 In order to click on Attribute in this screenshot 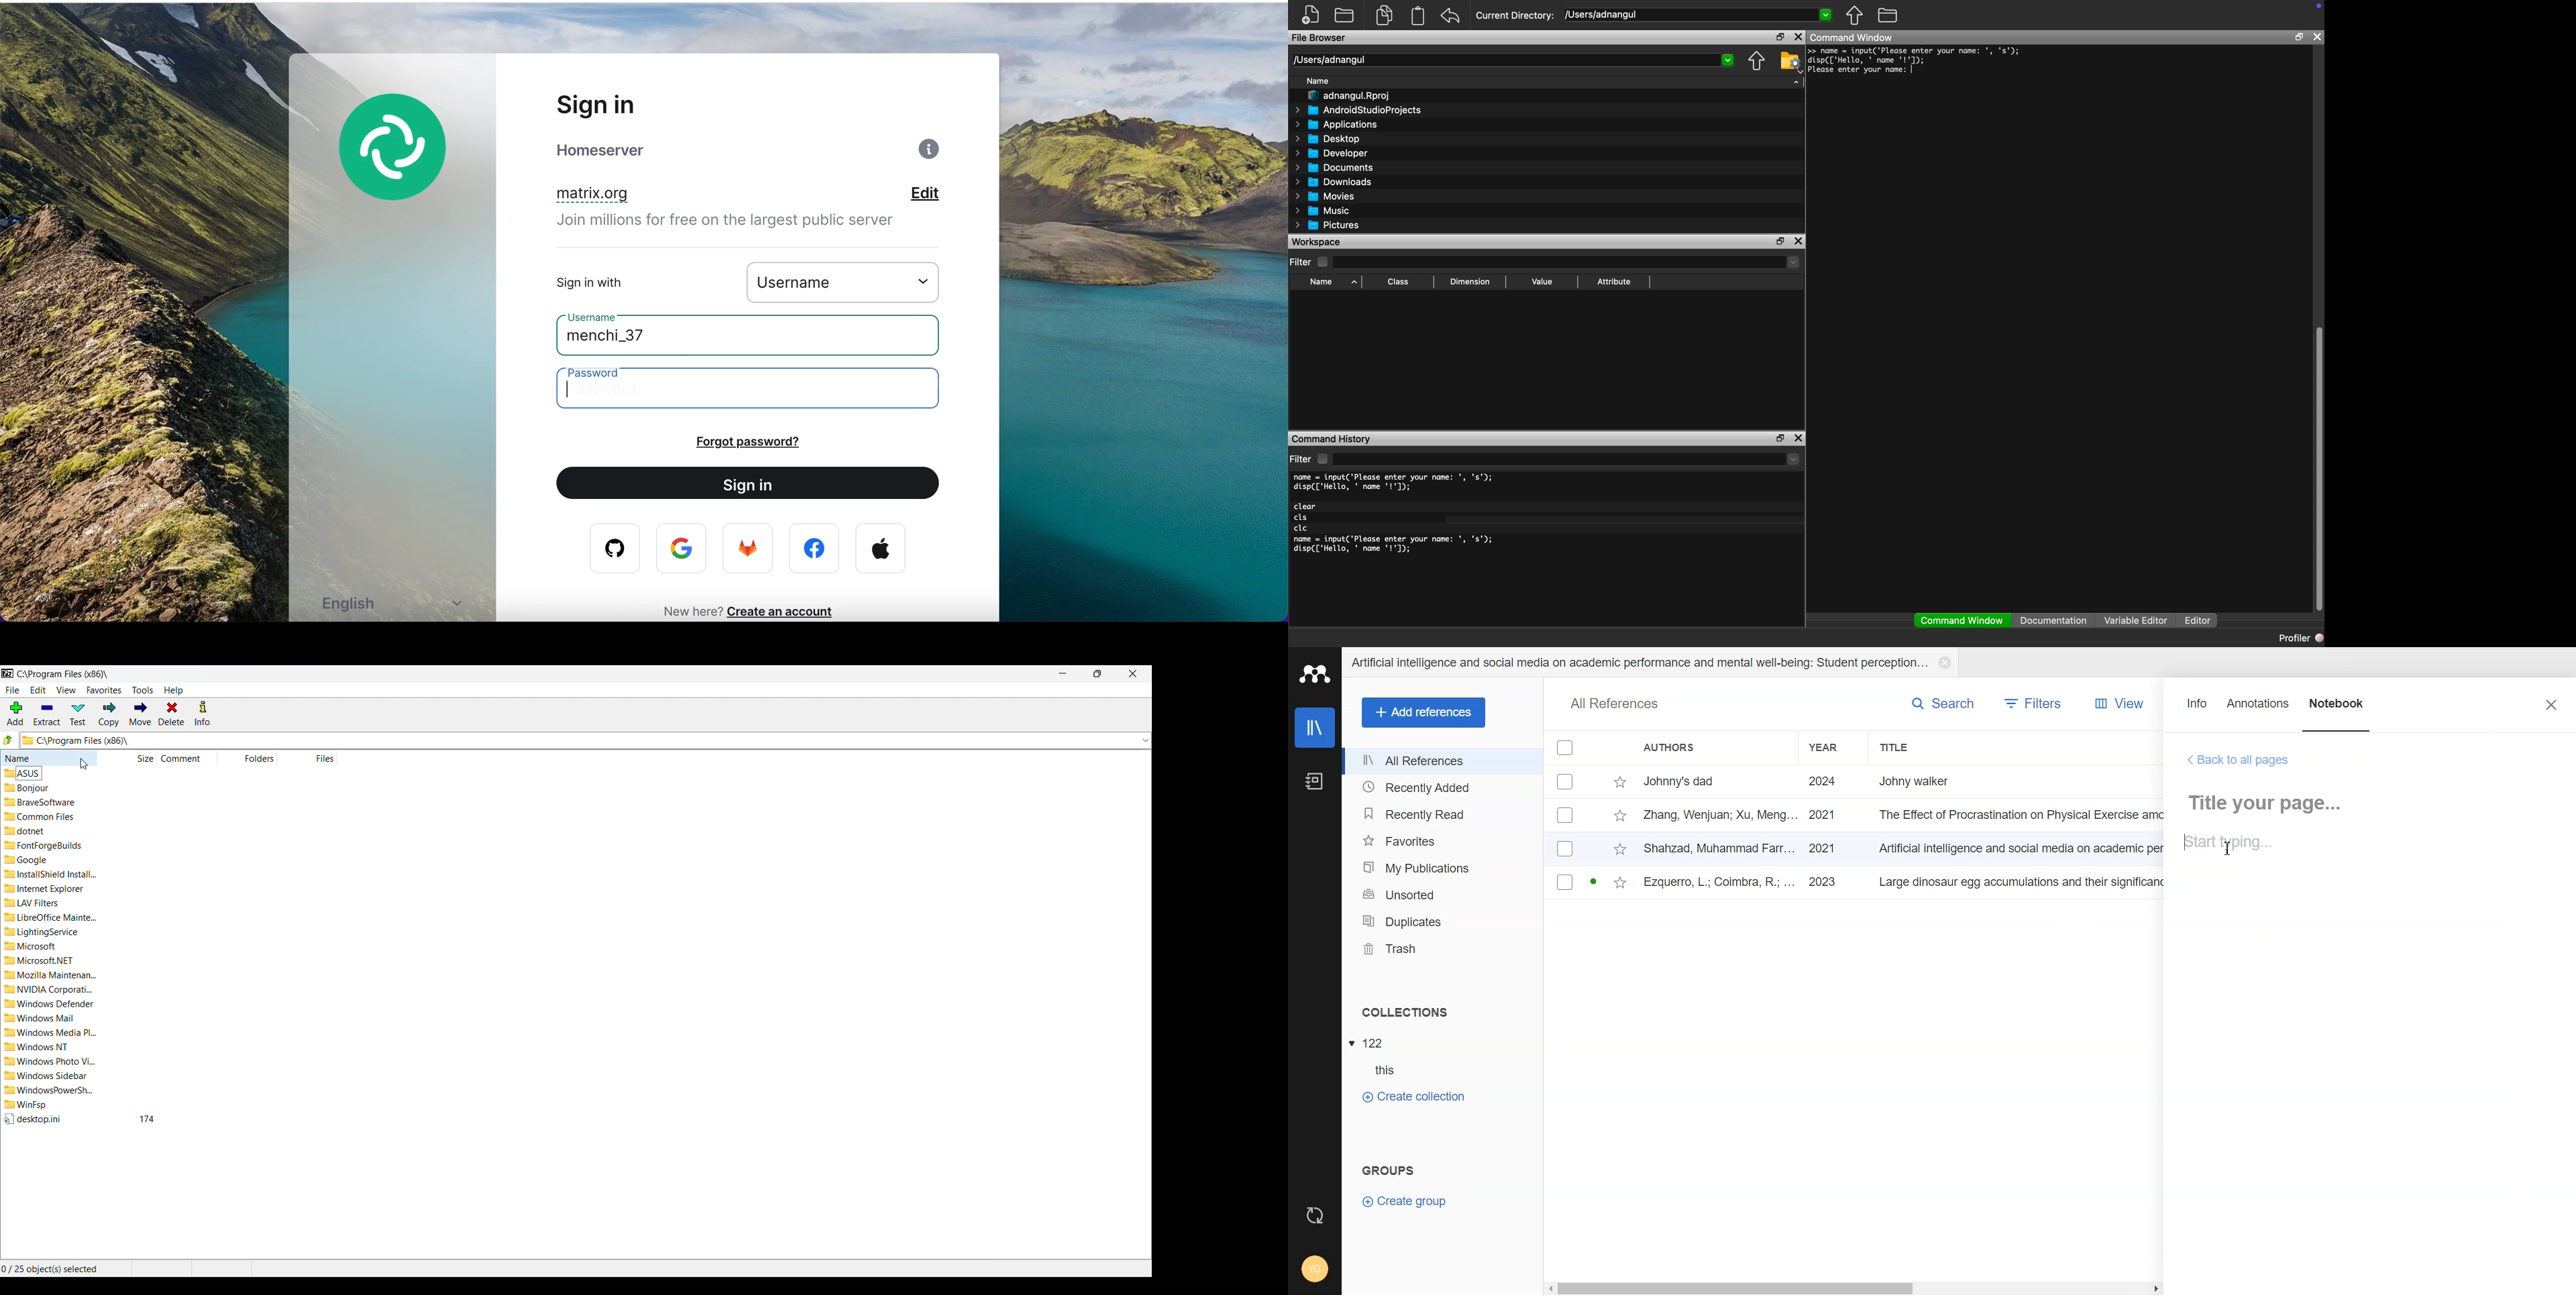, I will do `click(1614, 281)`.